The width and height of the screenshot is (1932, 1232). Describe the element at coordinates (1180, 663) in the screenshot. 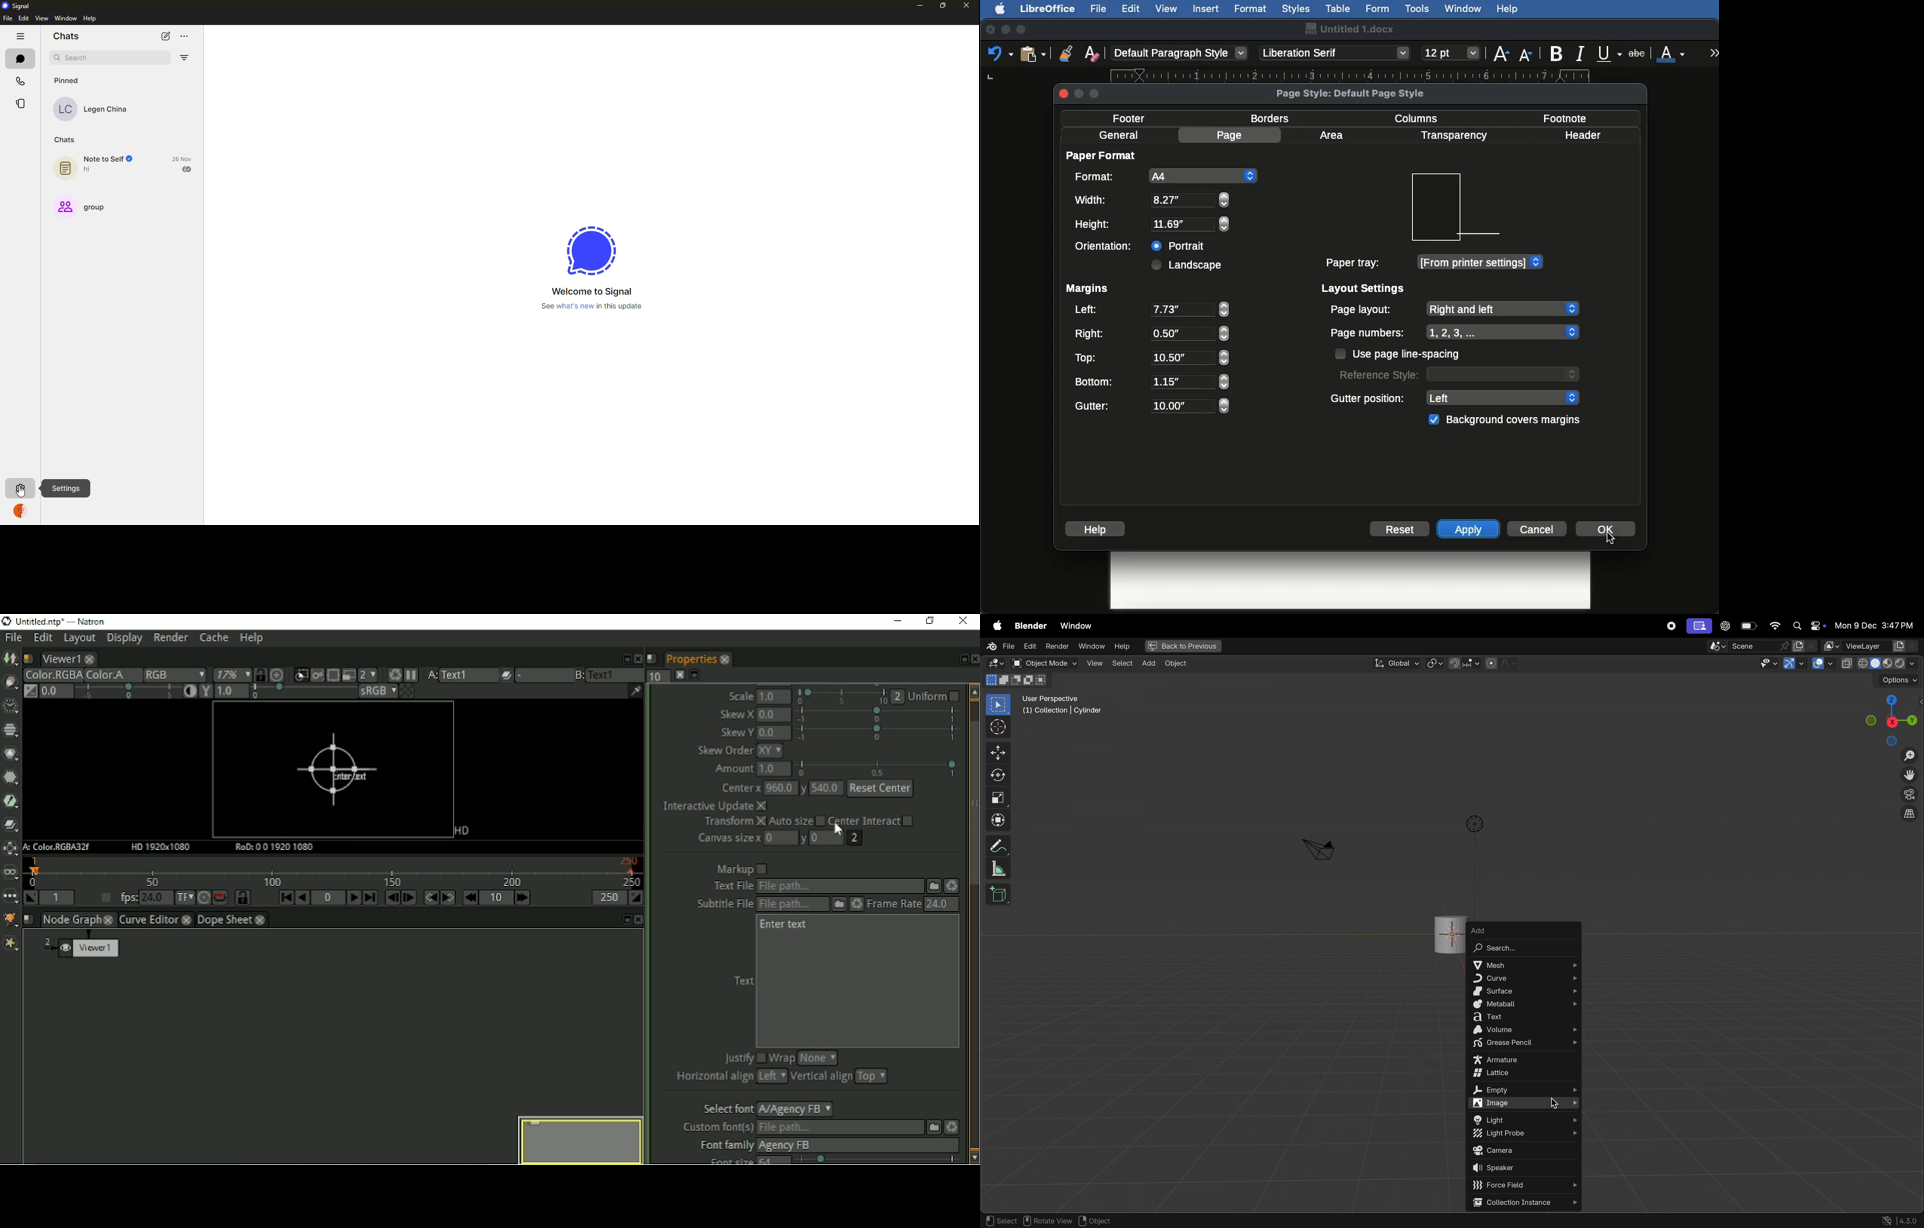

I see `Object` at that location.